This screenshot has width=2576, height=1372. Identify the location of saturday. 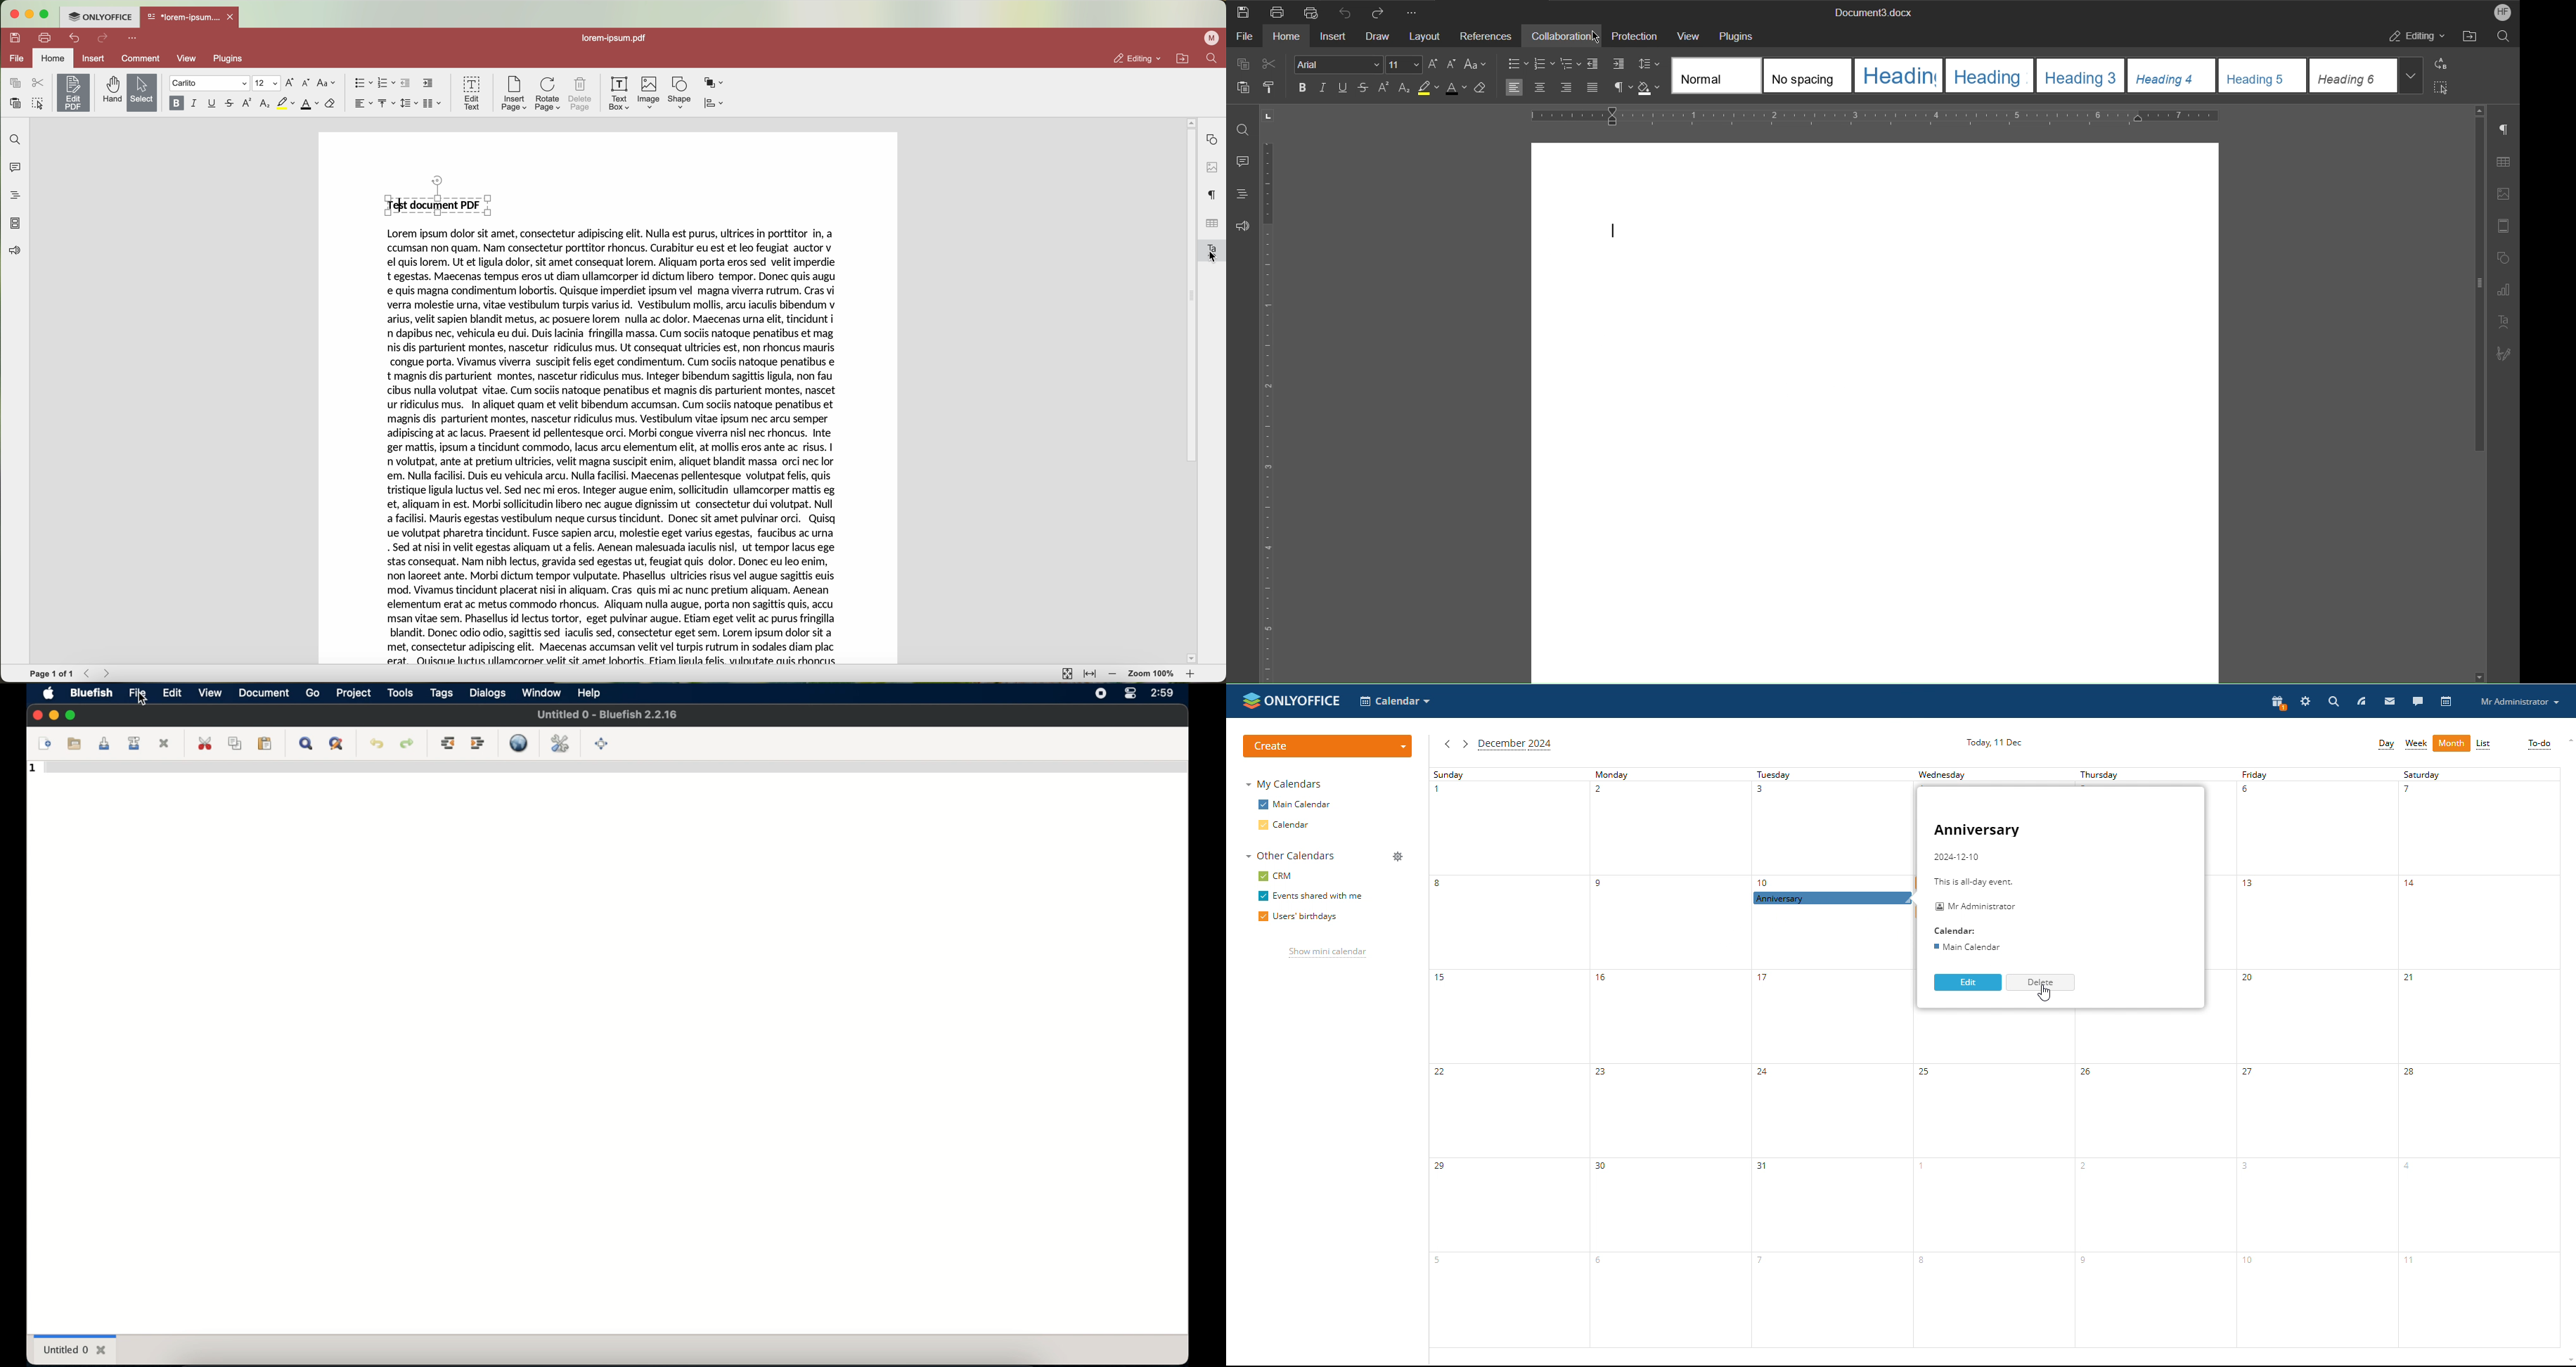
(2479, 1057).